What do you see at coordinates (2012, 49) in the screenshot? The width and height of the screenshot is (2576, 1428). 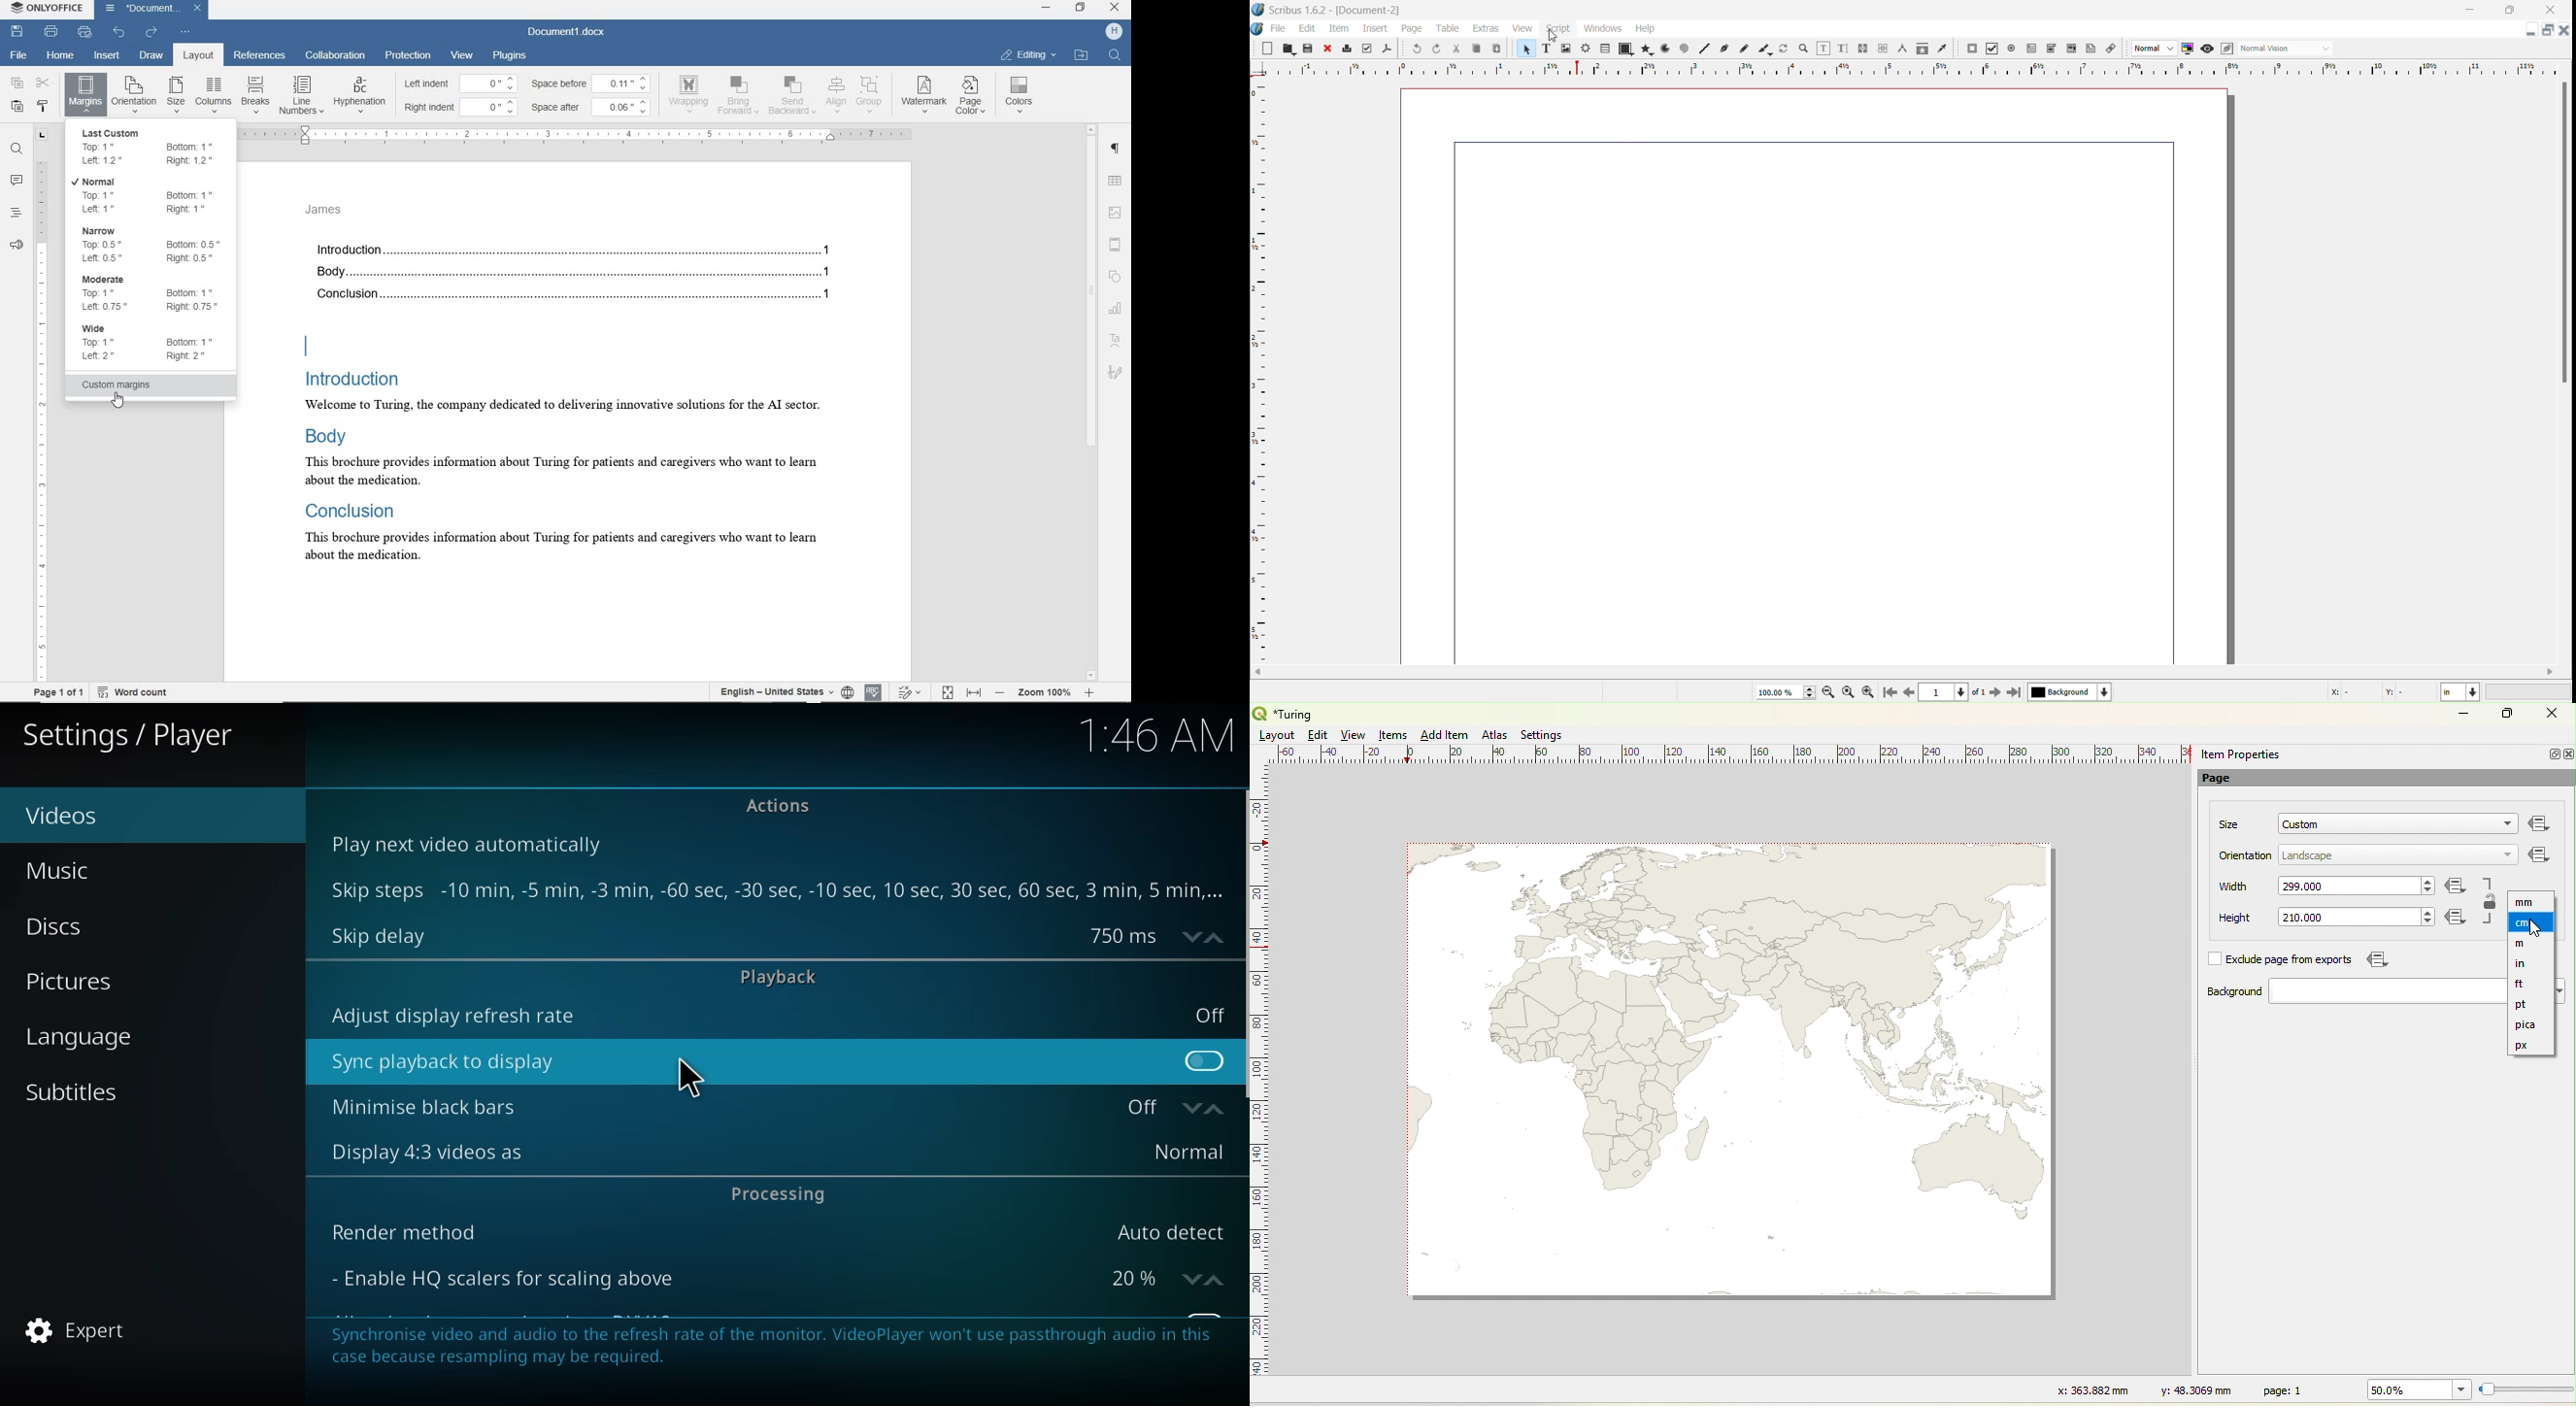 I see `PDF Radio Button` at bounding box center [2012, 49].